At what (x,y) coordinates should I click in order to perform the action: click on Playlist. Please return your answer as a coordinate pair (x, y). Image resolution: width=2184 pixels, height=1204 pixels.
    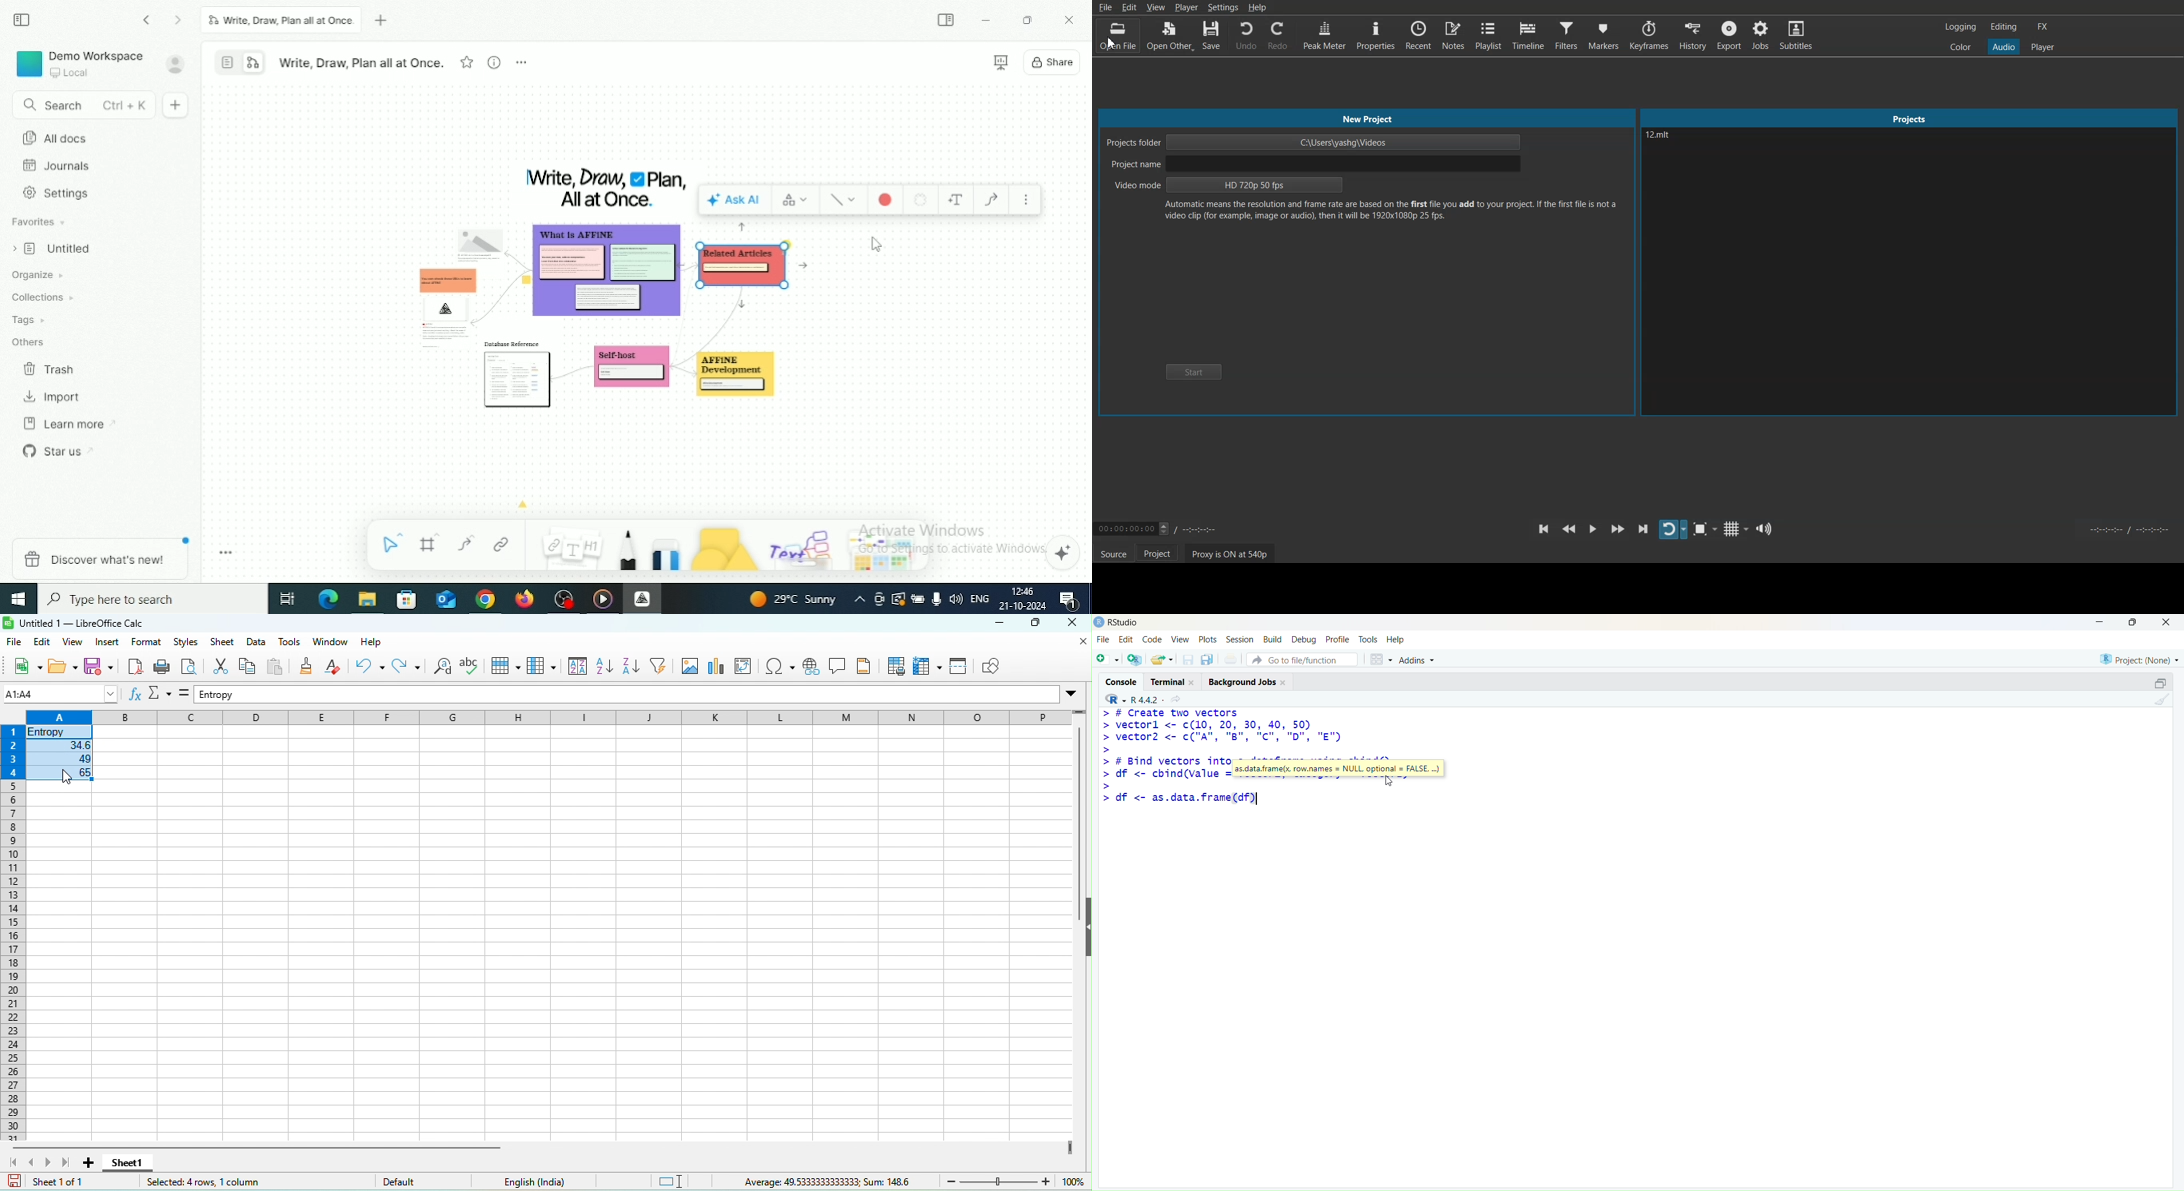
    Looking at the image, I should click on (1489, 35).